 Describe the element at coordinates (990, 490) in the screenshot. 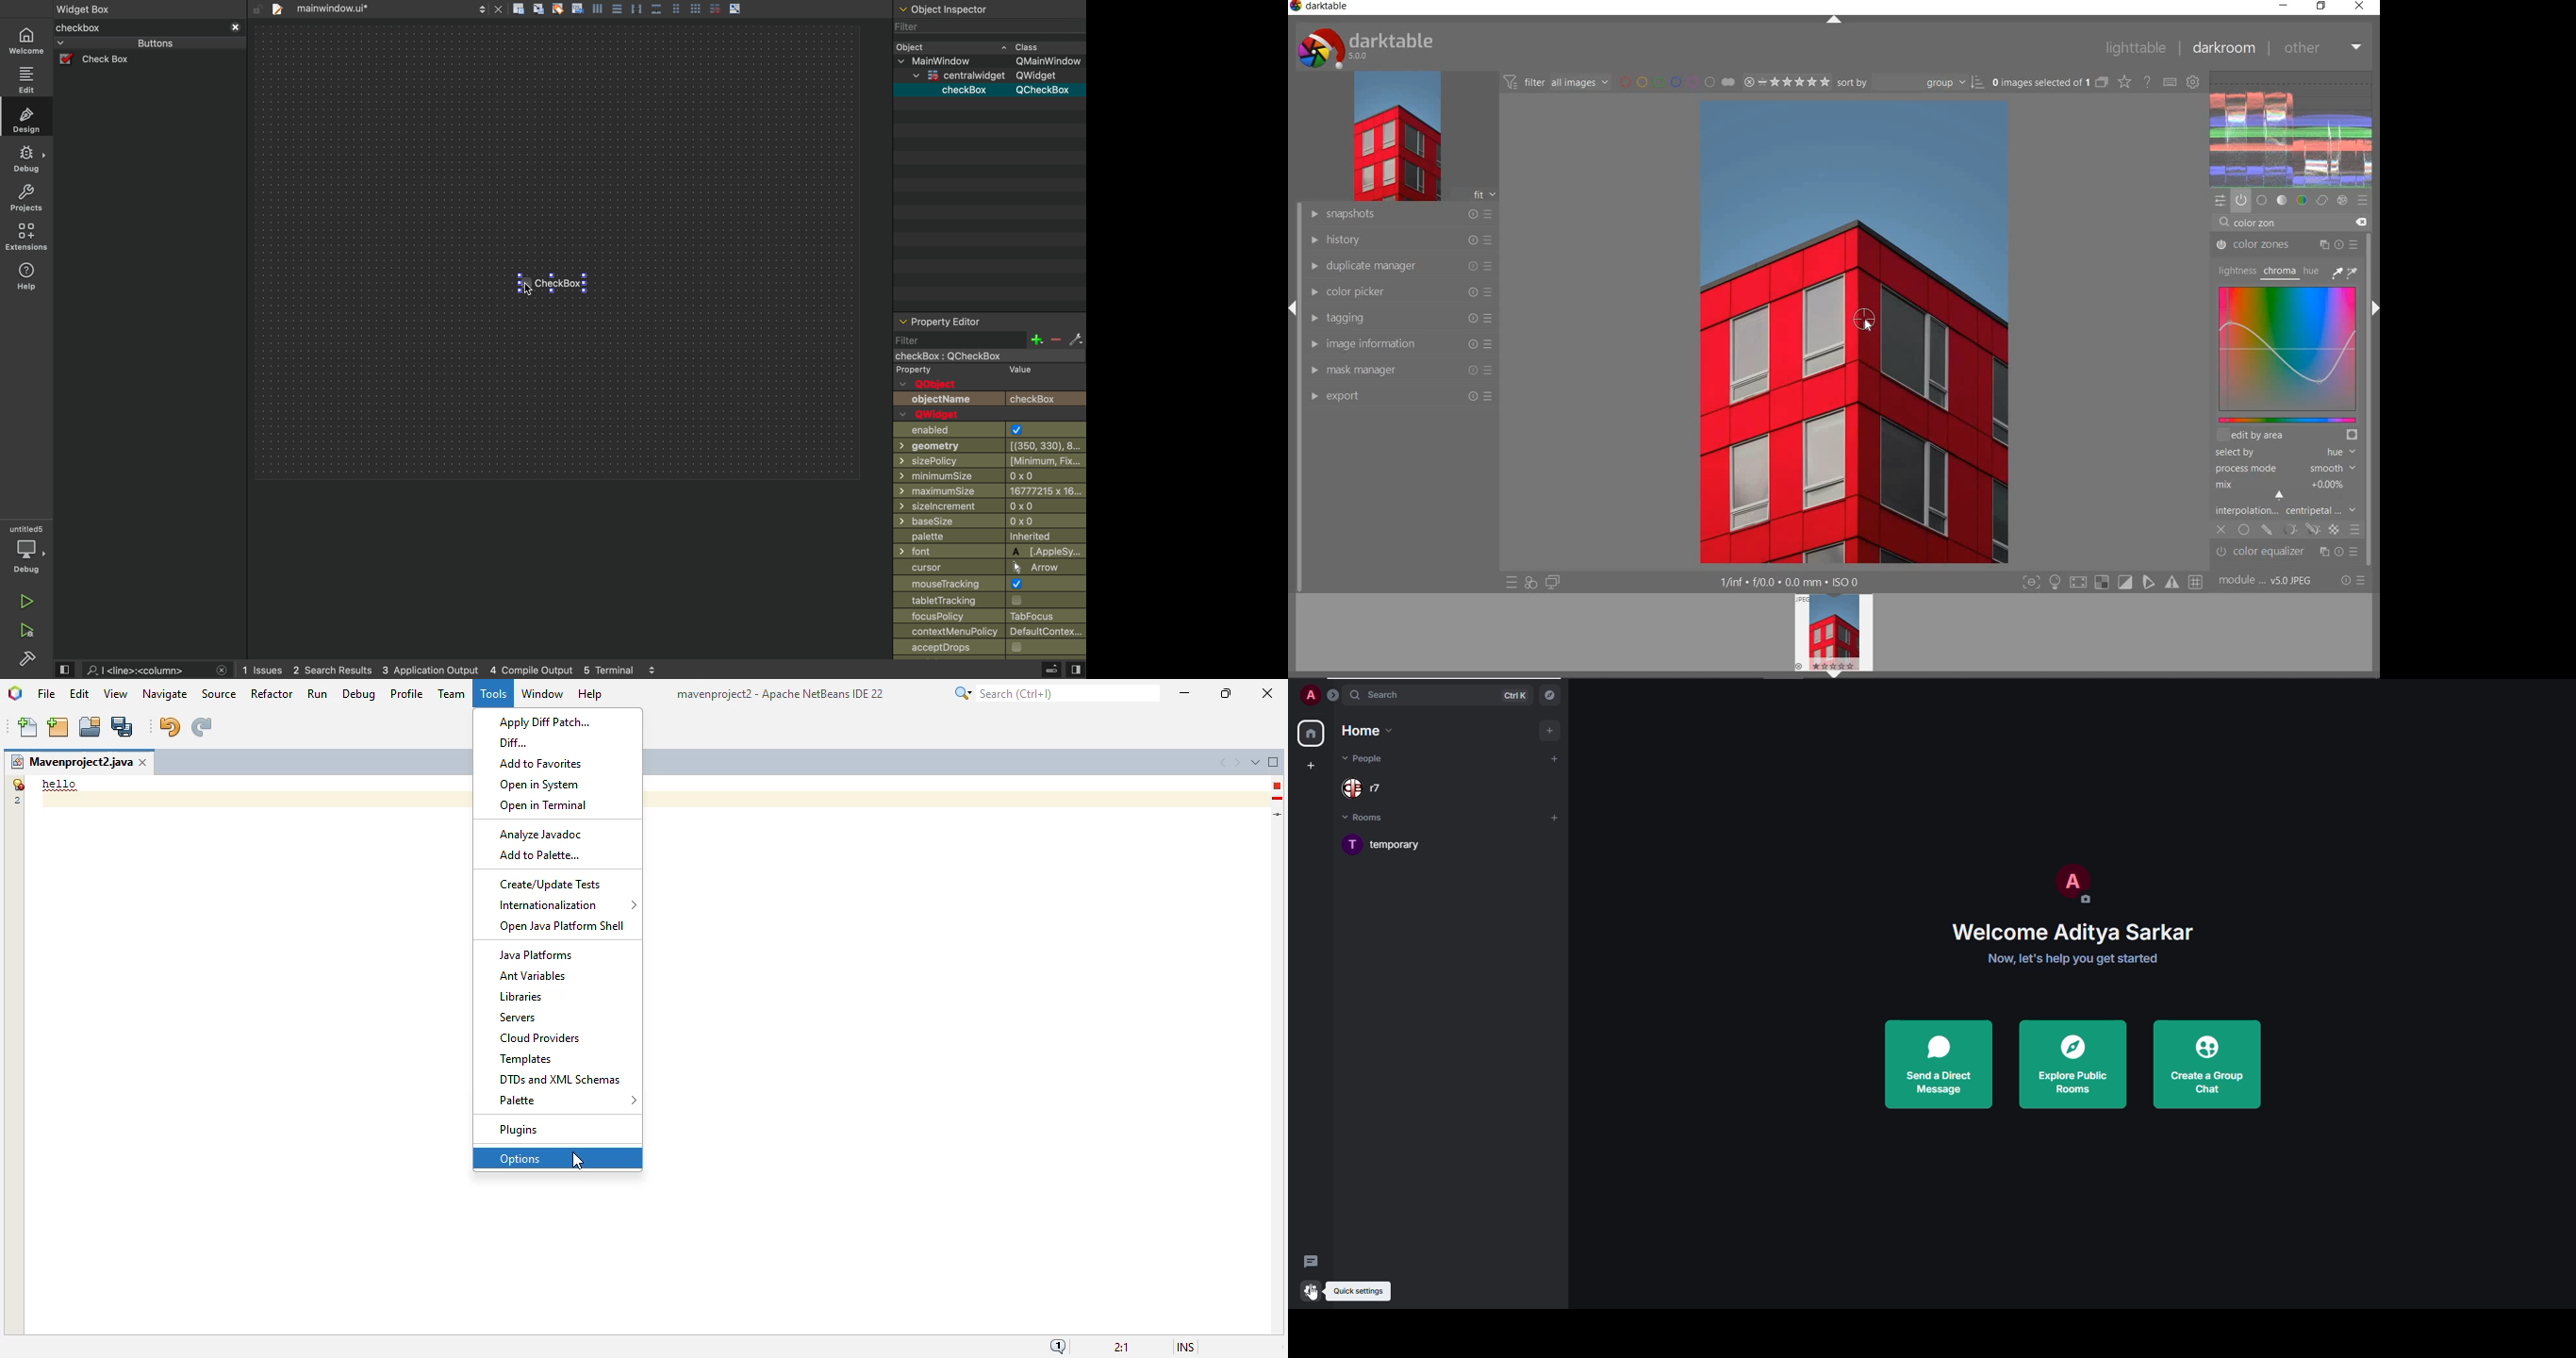

I see `maximum size ` at that location.